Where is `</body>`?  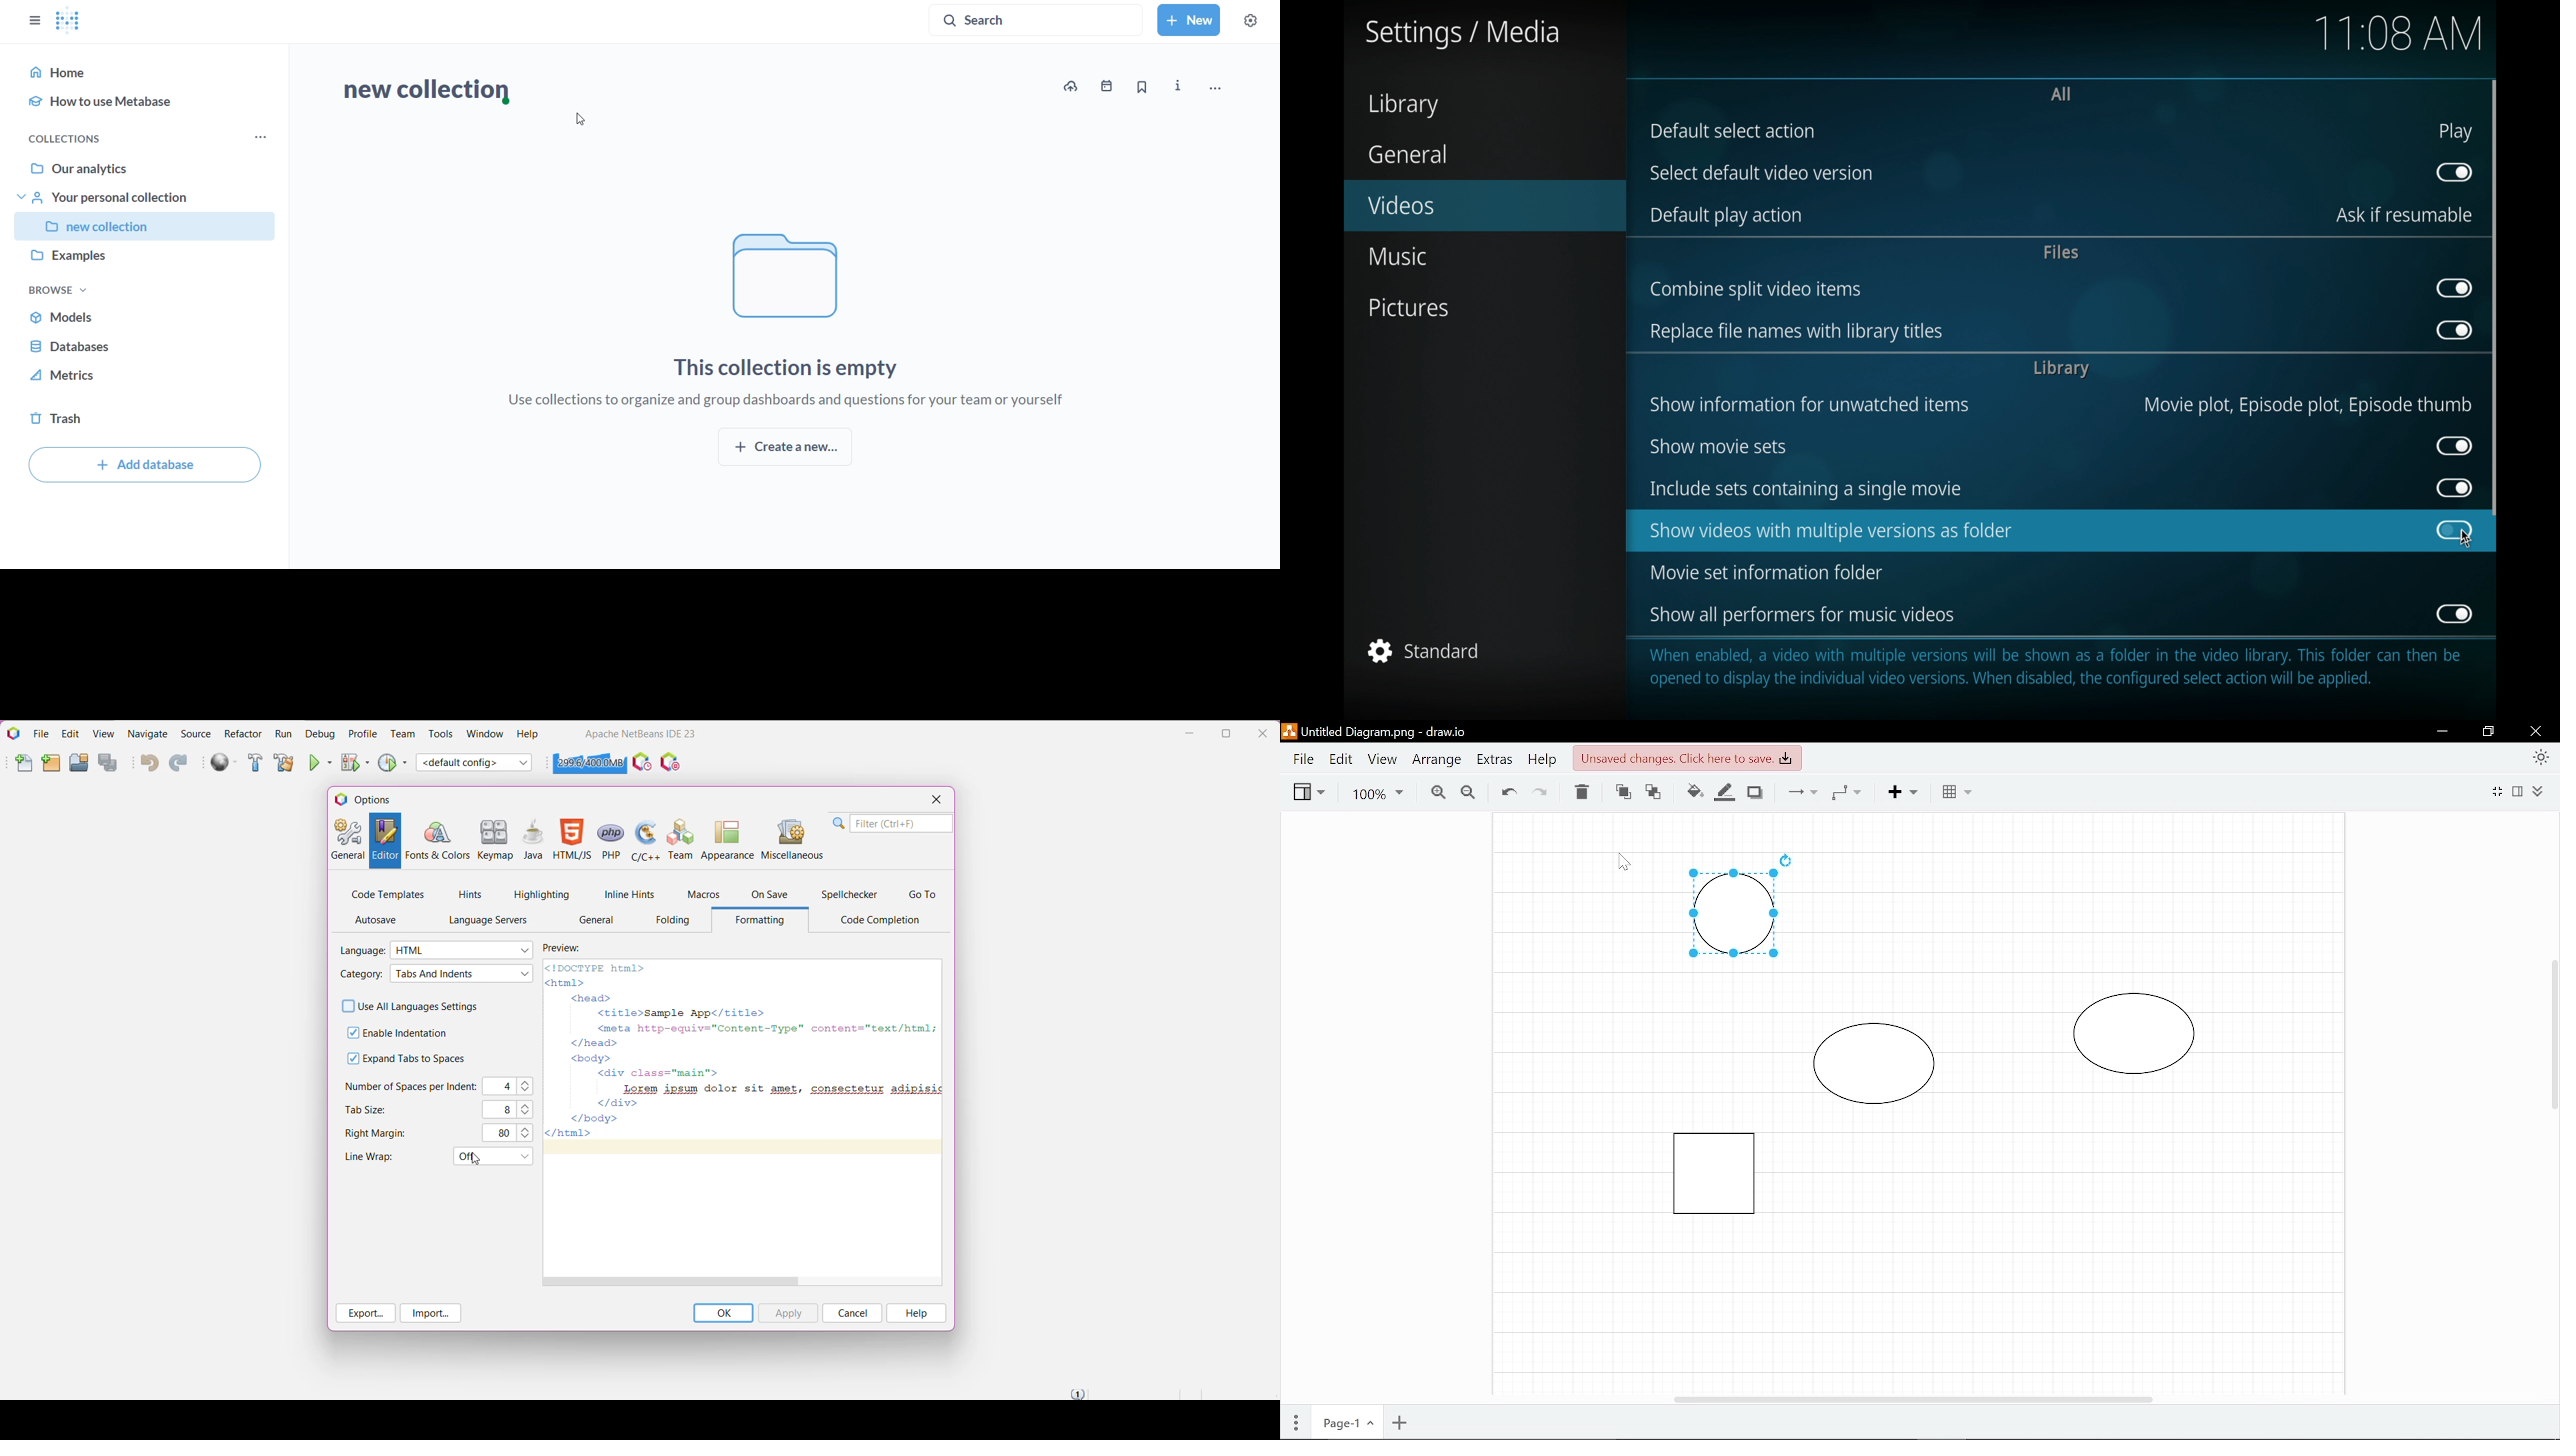
</body> is located at coordinates (598, 1118).